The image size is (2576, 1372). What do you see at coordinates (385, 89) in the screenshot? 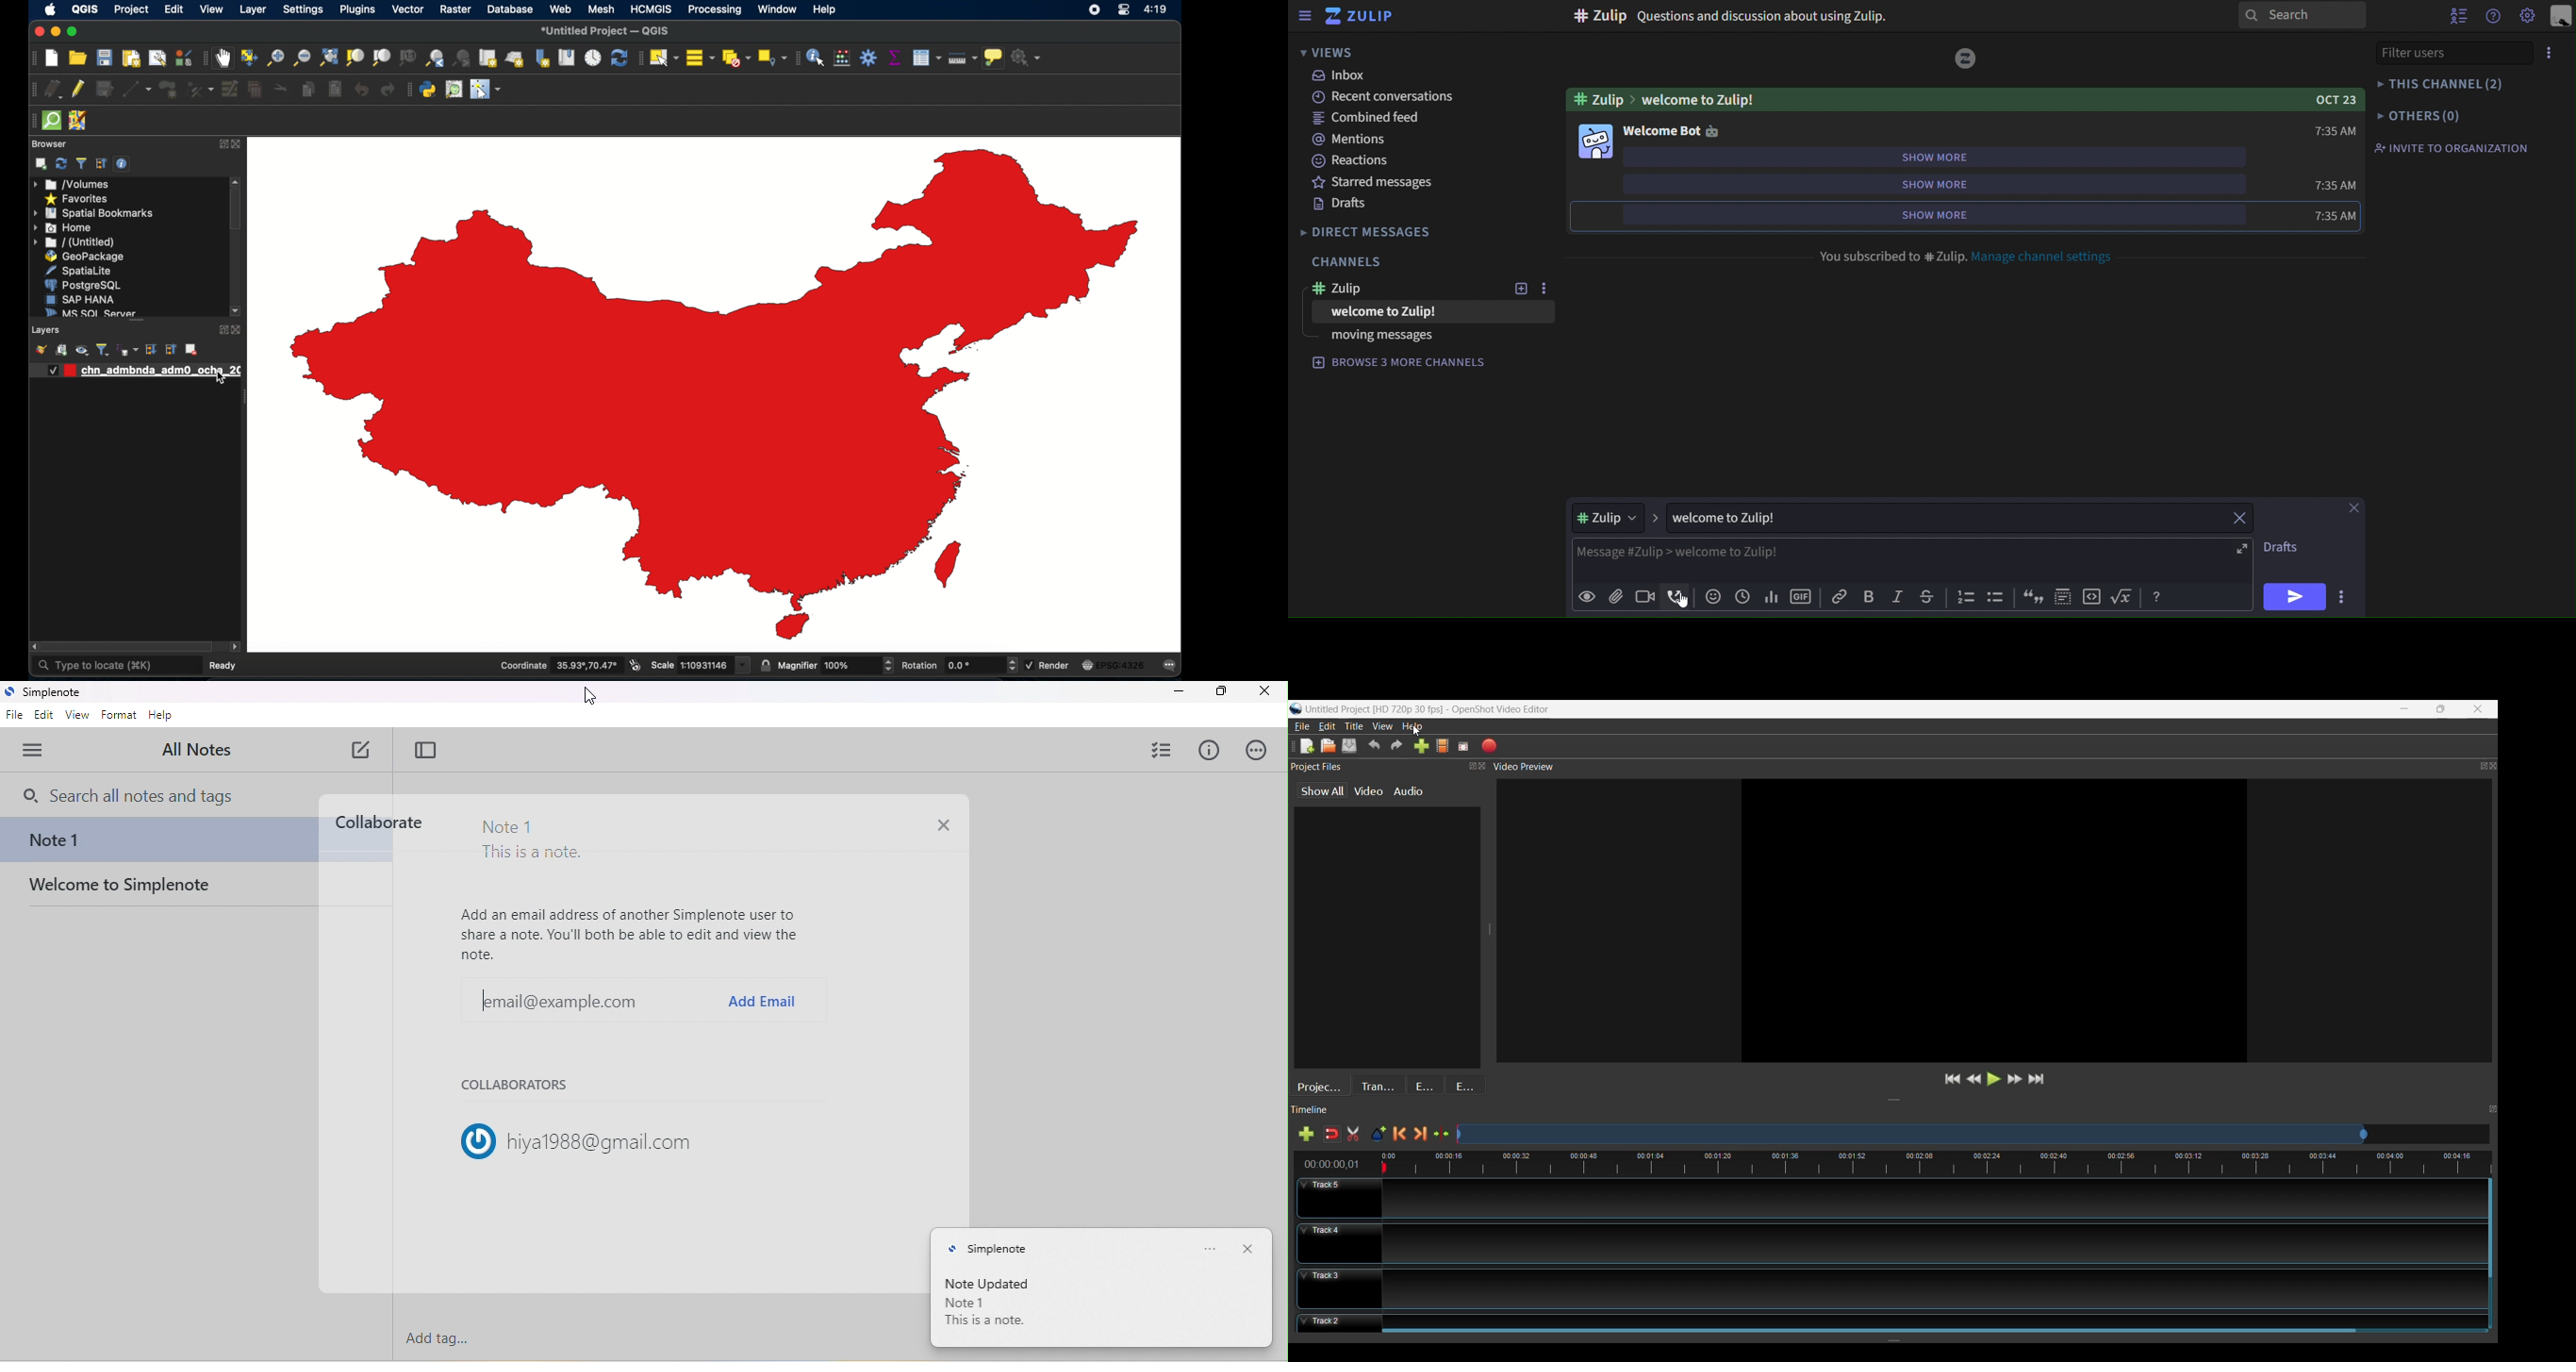
I see `redo` at bounding box center [385, 89].